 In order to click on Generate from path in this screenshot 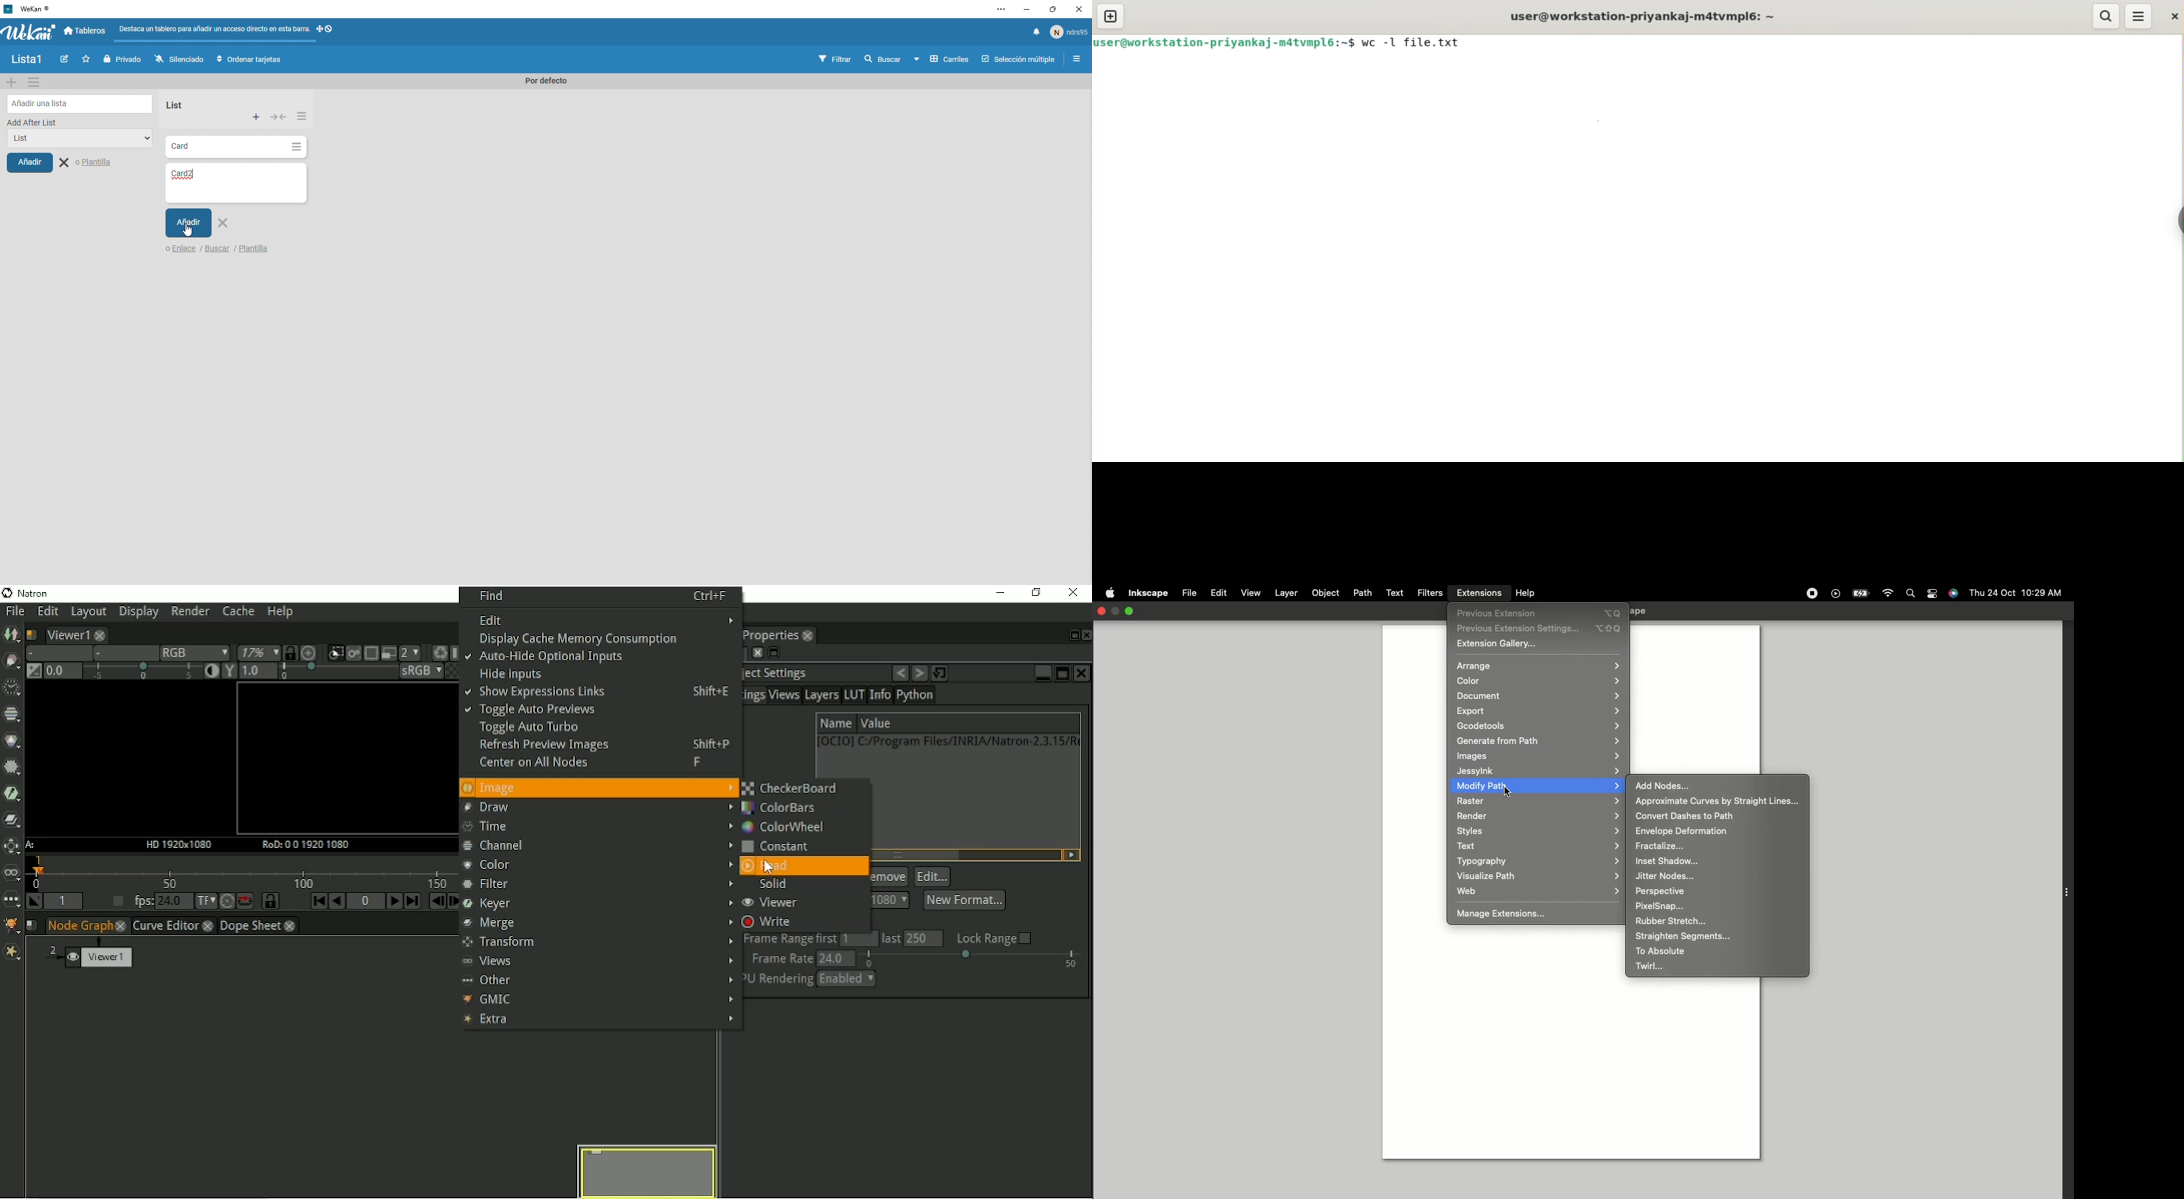, I will do `click(1540, 741)`.